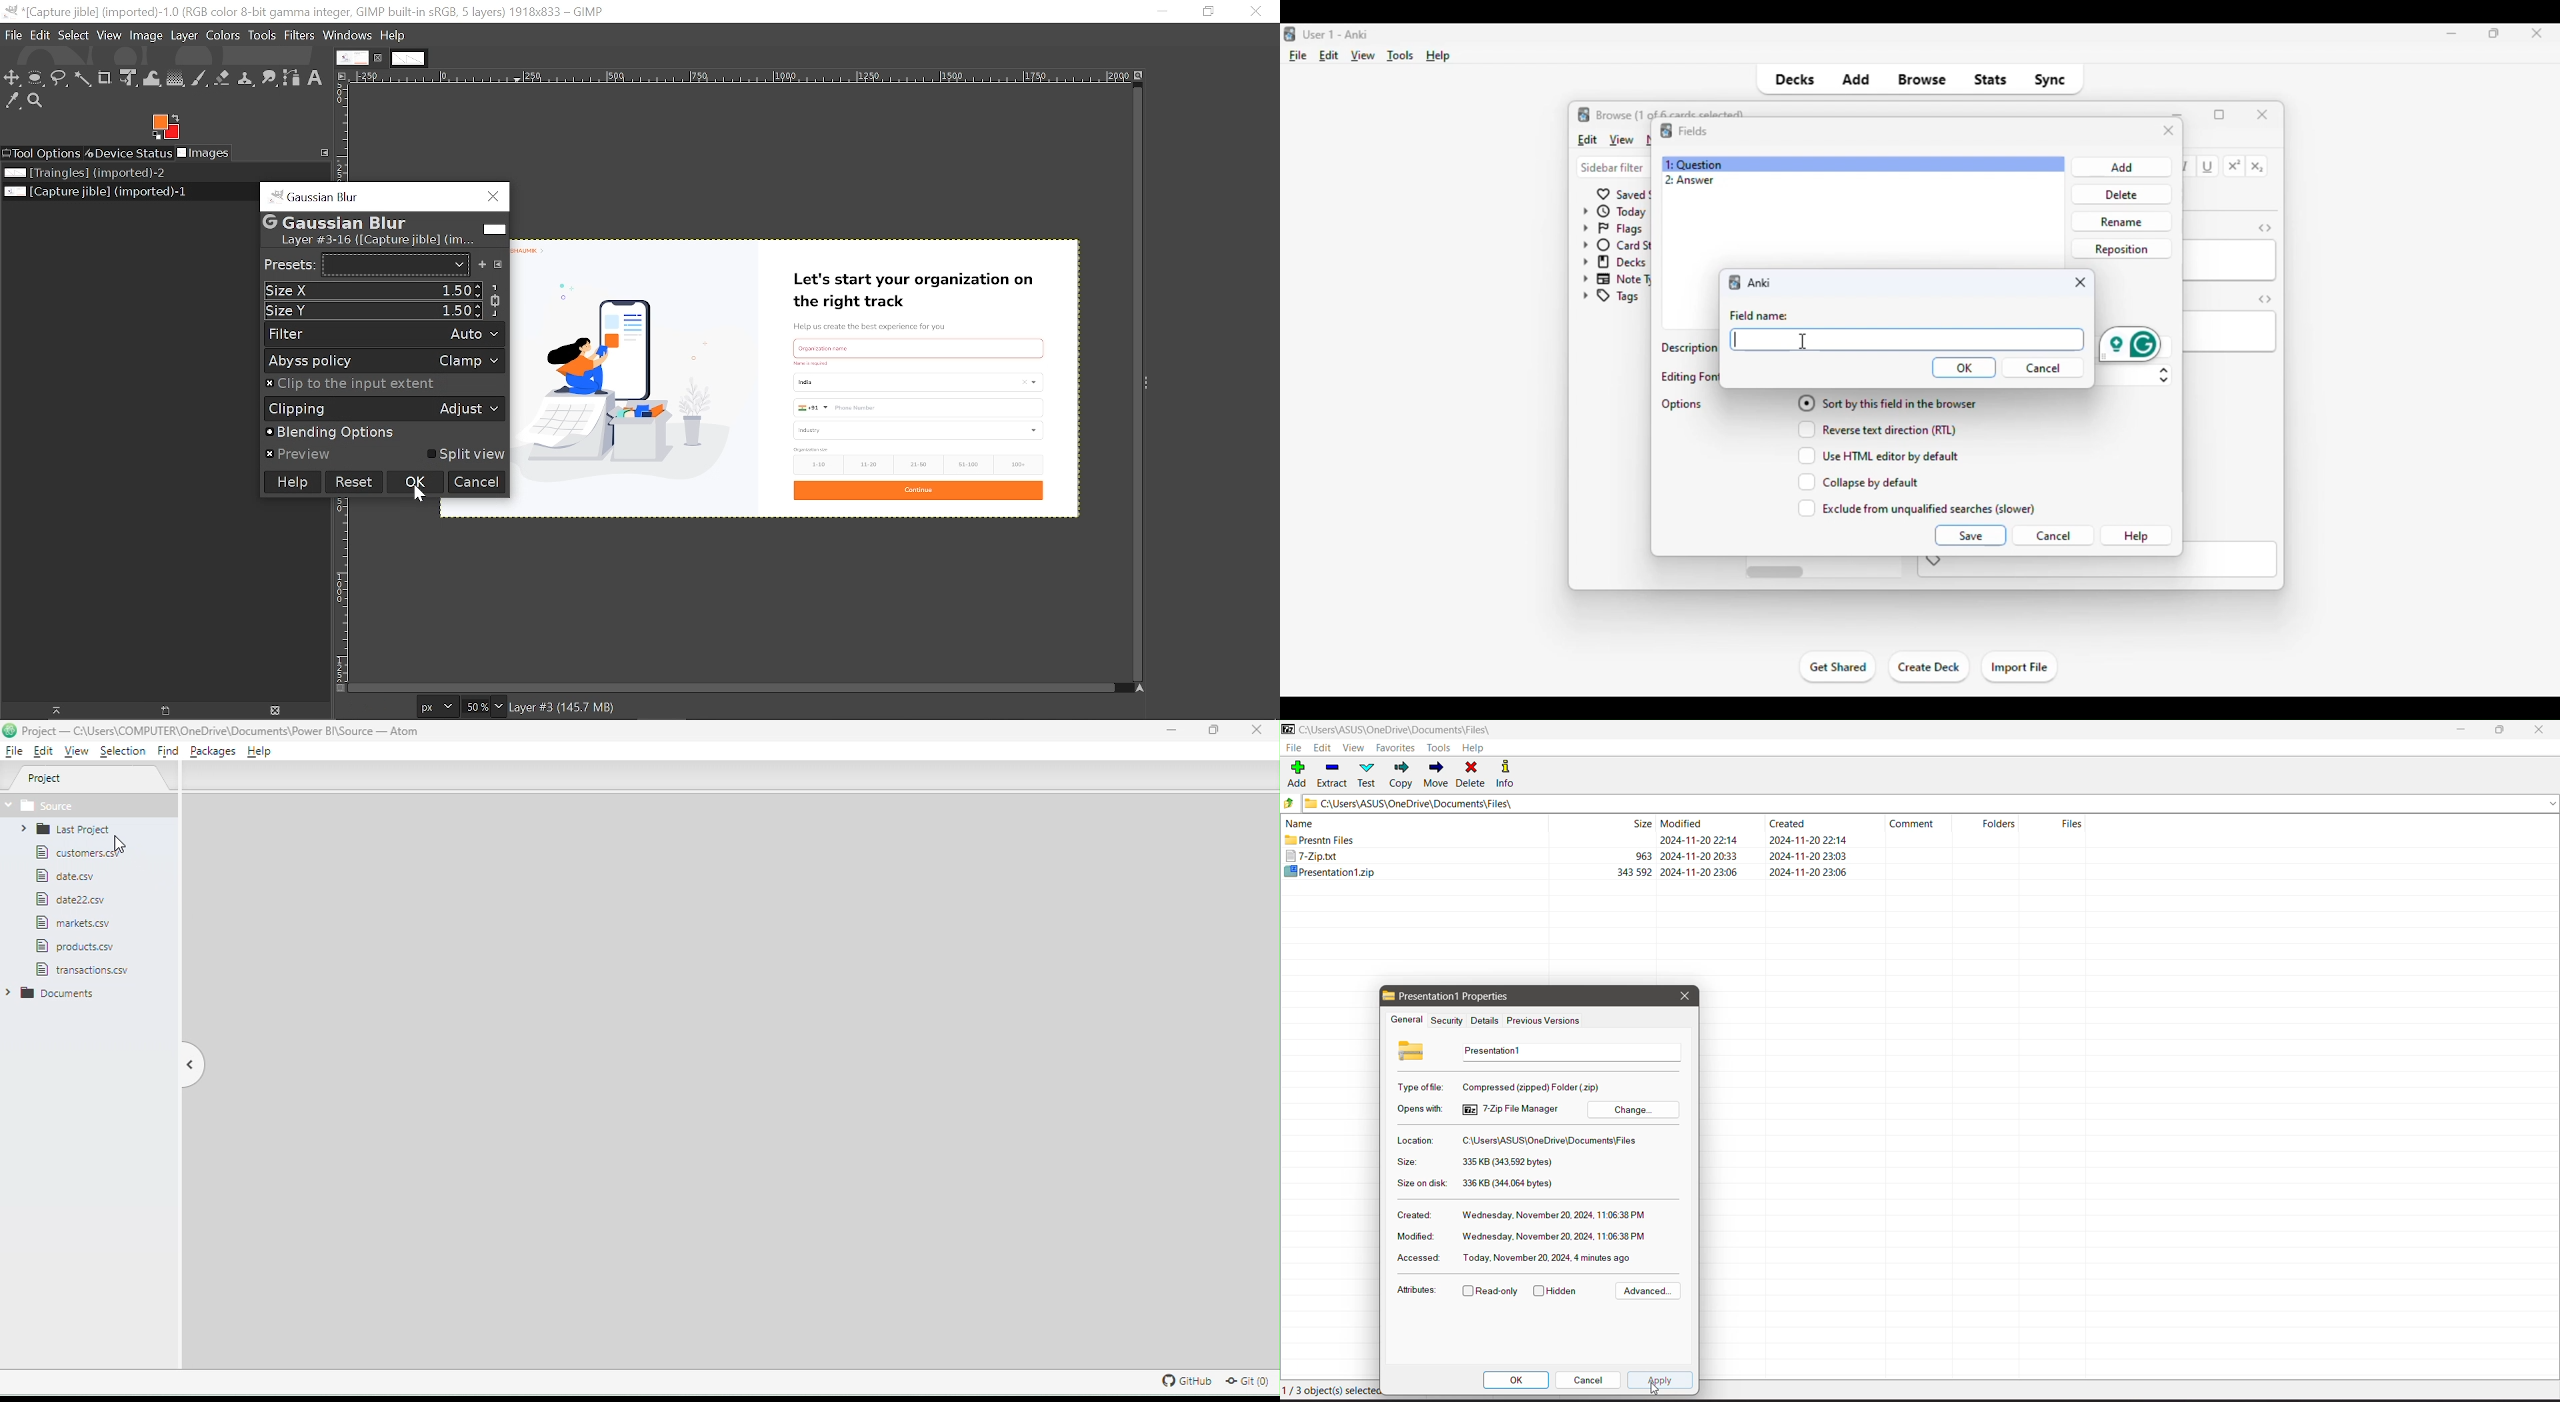 This screenshot has width=2576, height=1428. I want to click on Reset, so click(352, 482).